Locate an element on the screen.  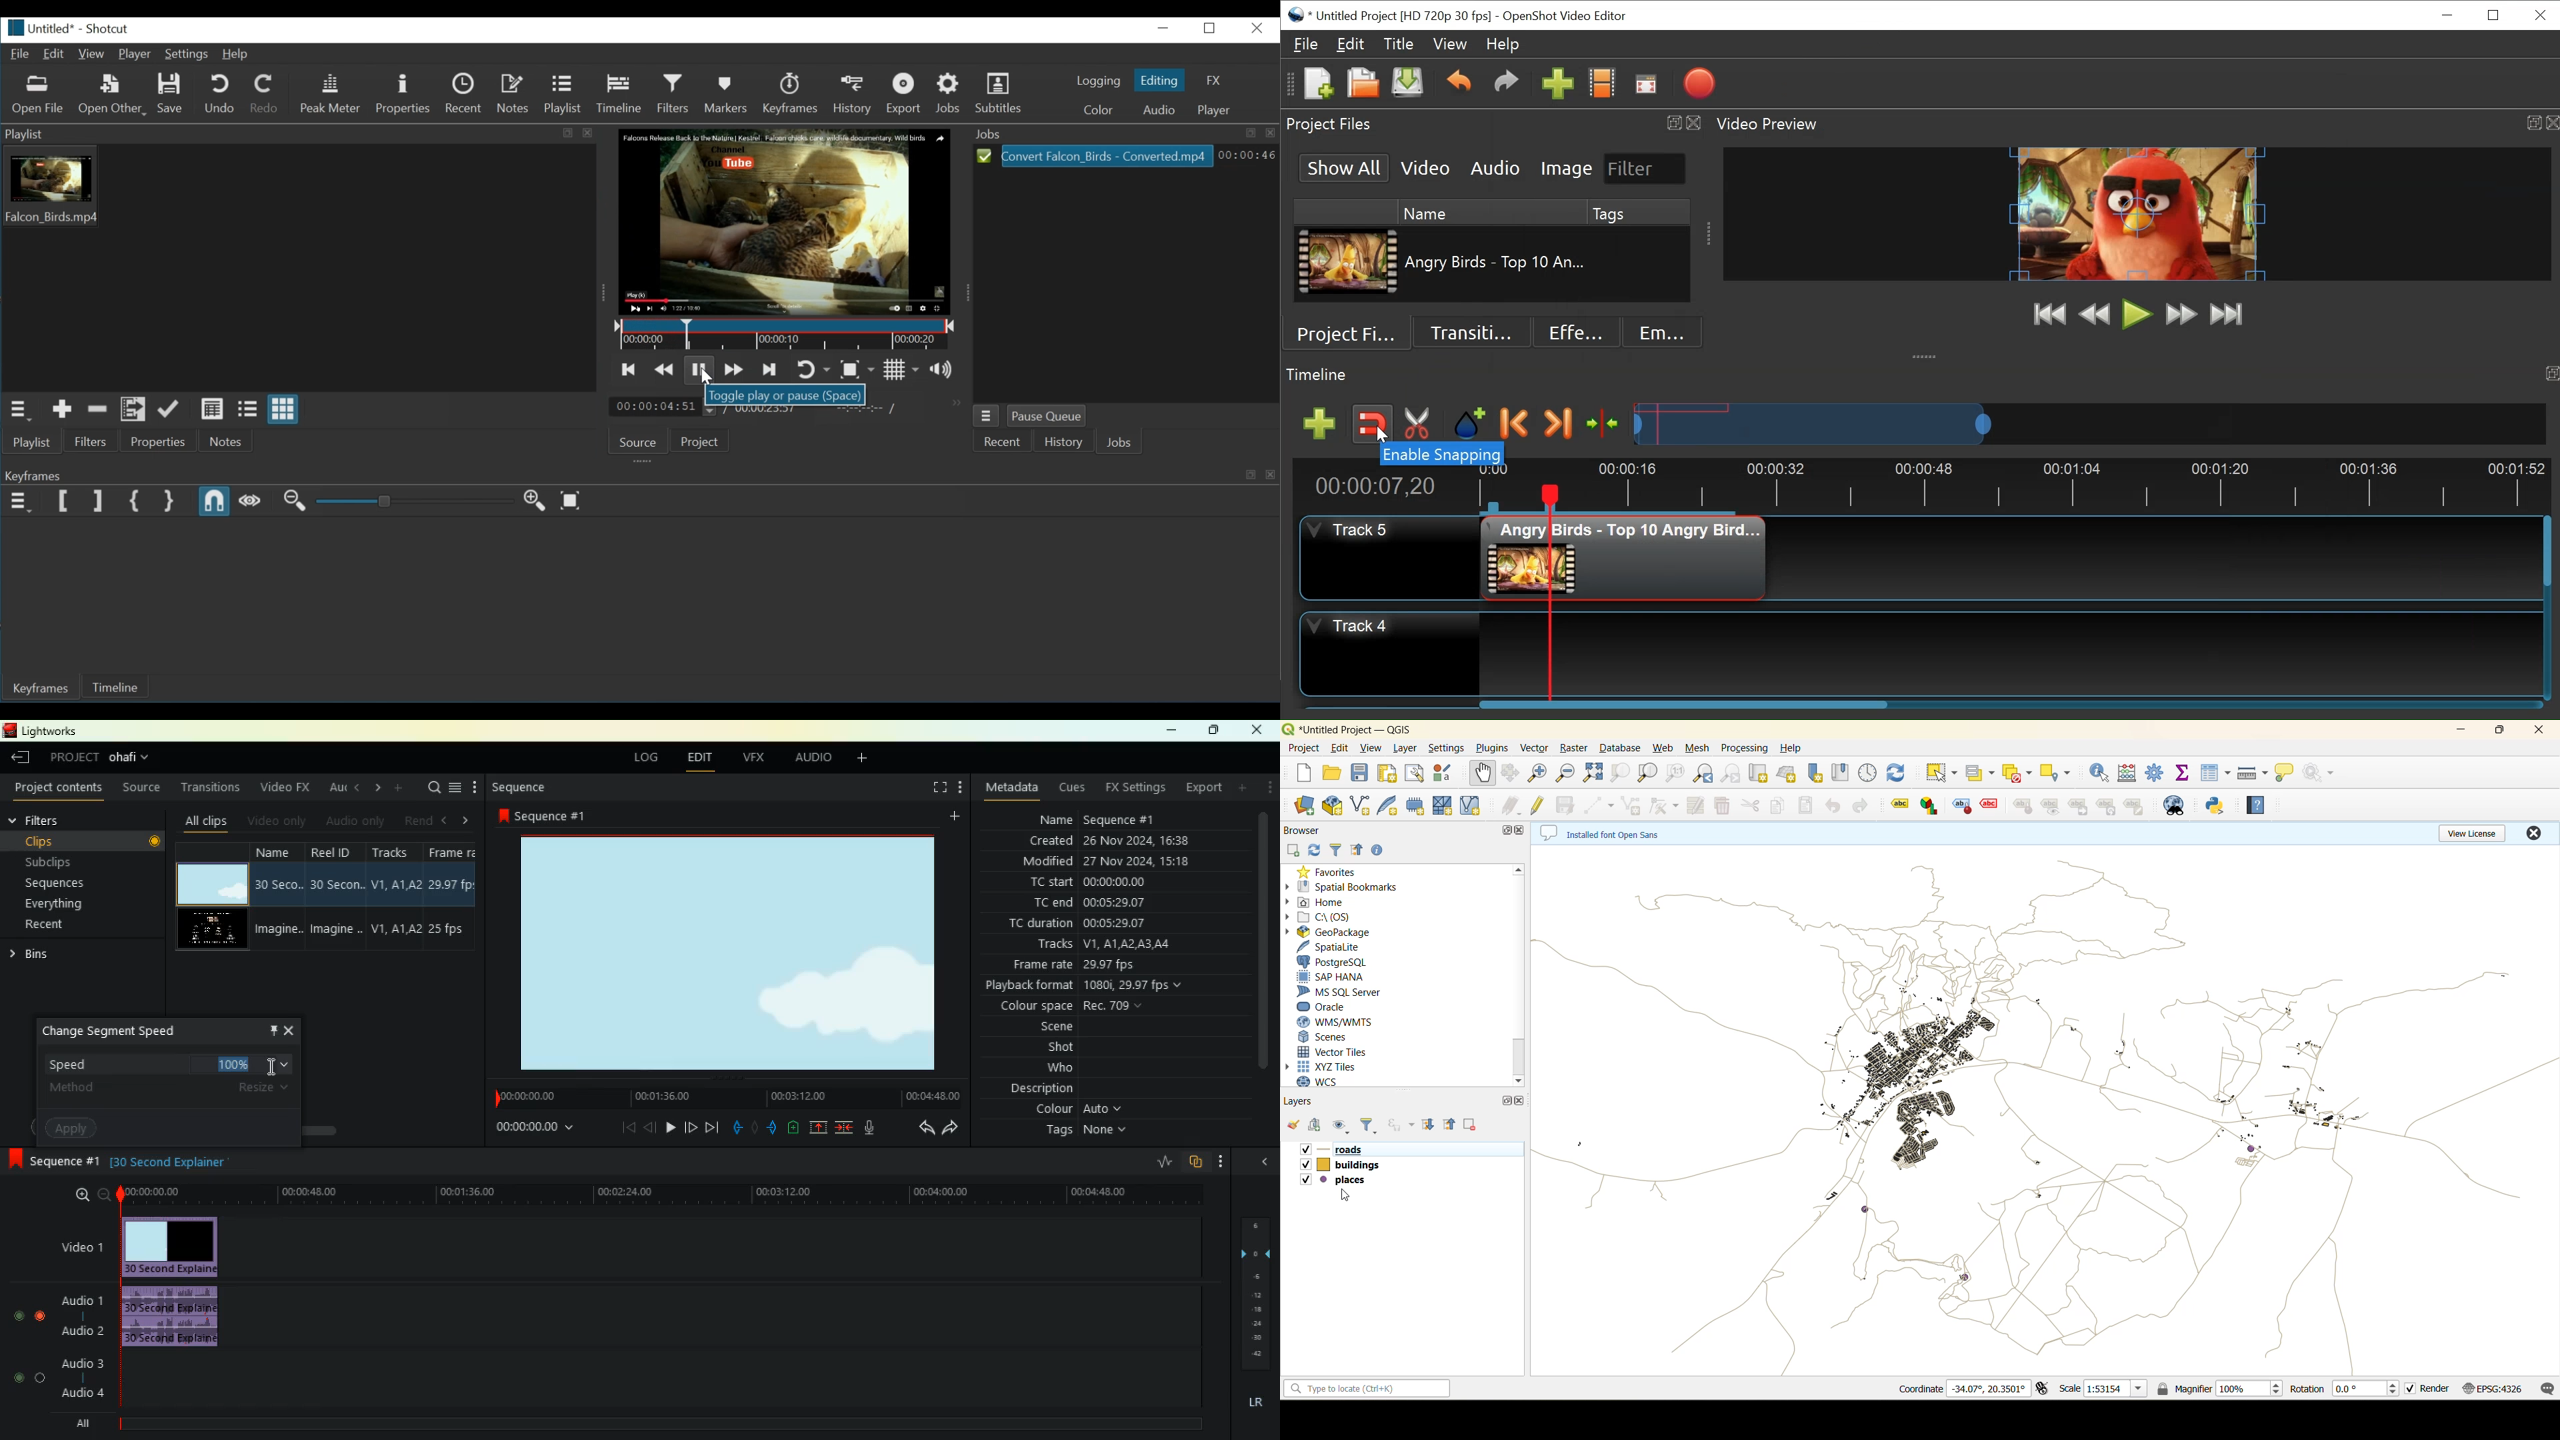
time is located at coordinates (722, 1096).